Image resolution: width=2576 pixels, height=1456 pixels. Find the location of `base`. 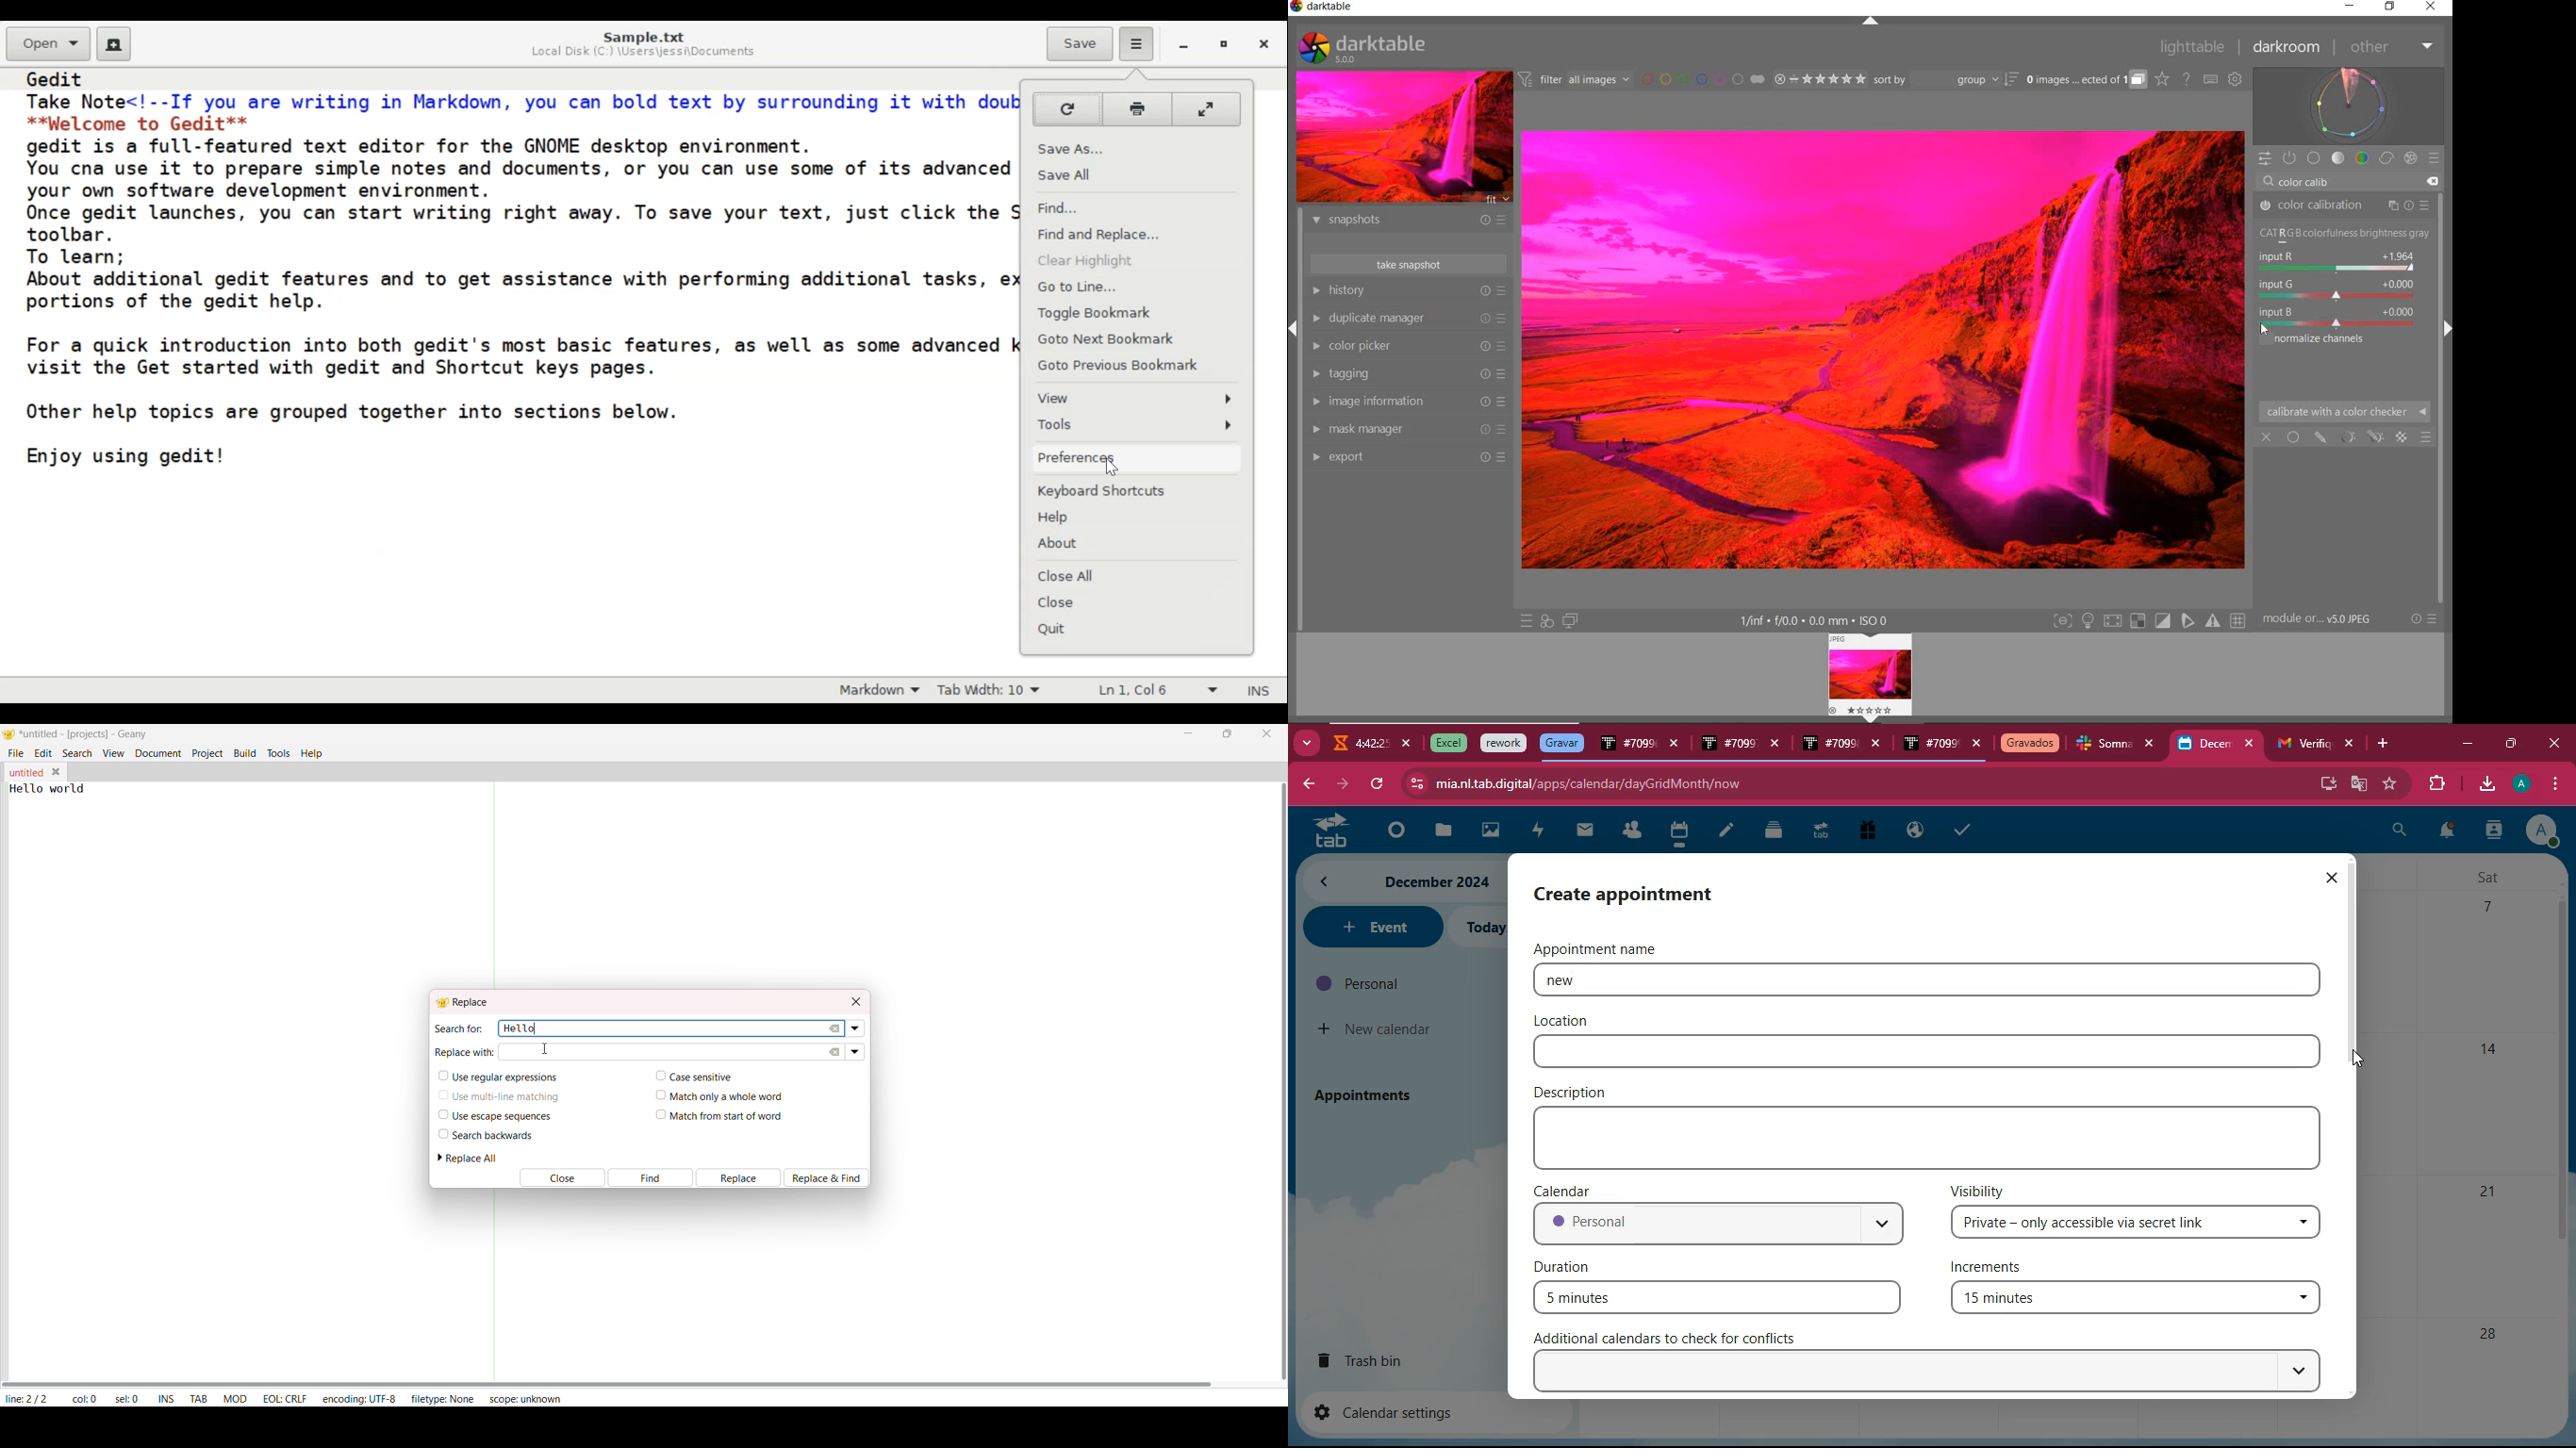

base is located at coordinates (2315, 157).